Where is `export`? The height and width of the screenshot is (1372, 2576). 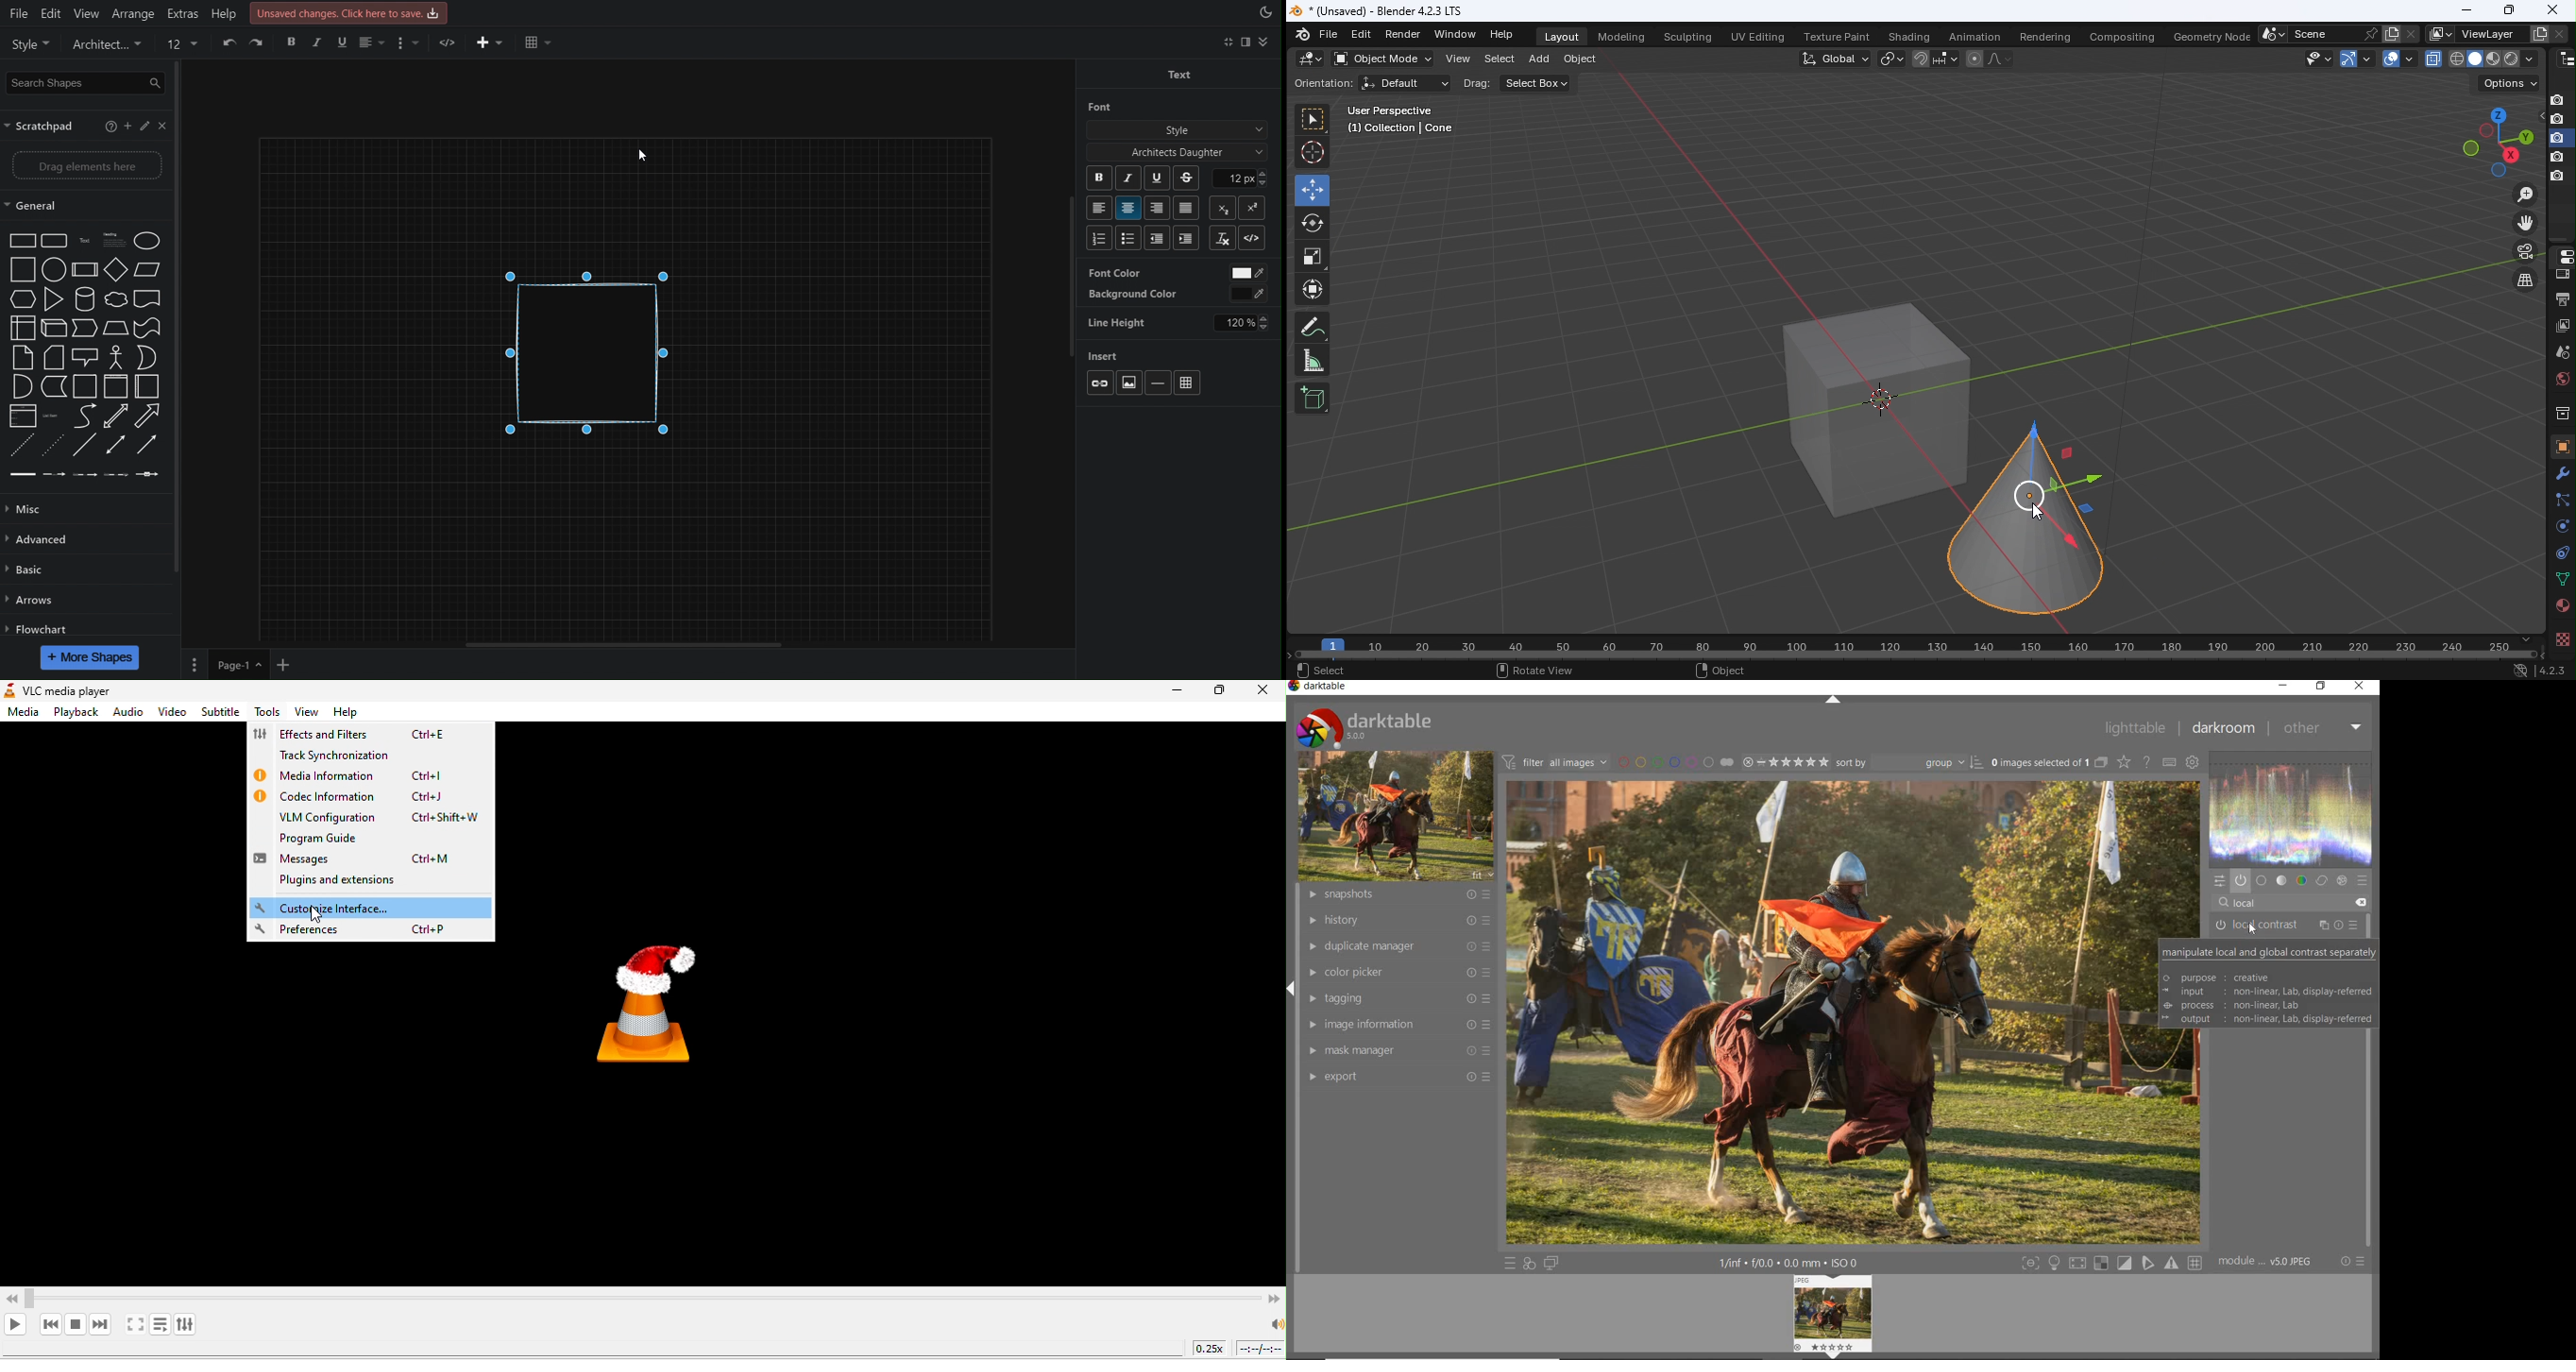 export is located at coordinates (1396, 1077).